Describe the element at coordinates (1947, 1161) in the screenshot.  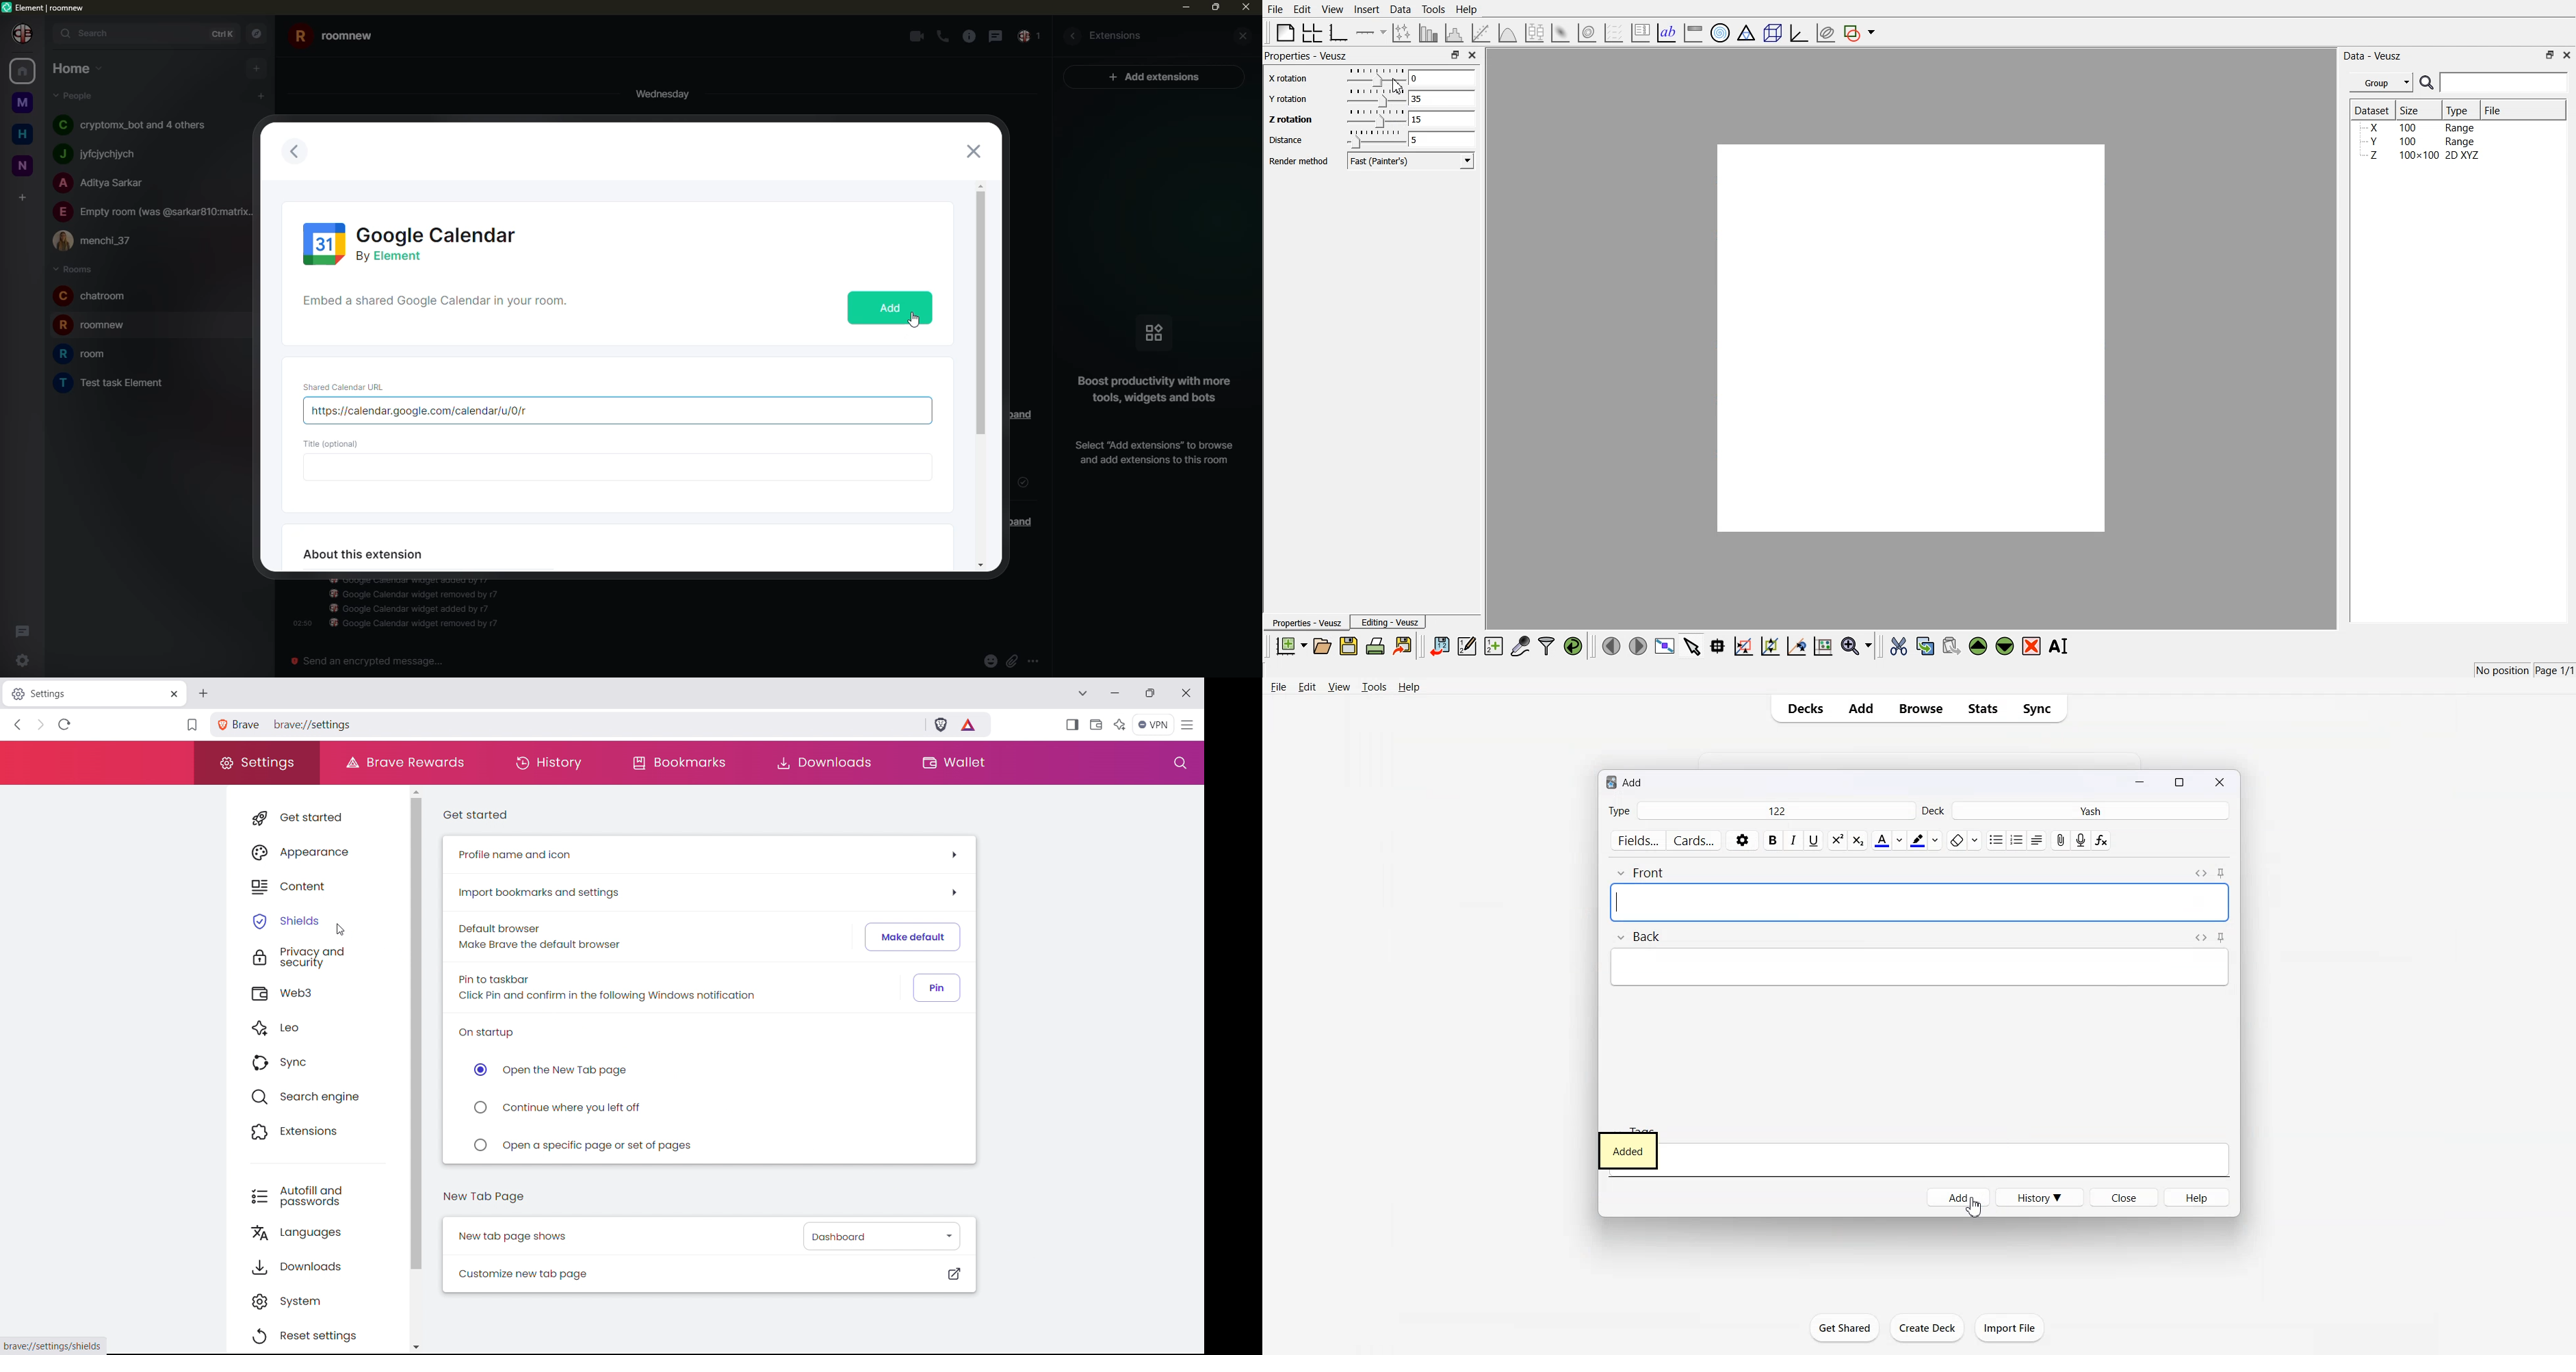
I see `Tags` at that location.